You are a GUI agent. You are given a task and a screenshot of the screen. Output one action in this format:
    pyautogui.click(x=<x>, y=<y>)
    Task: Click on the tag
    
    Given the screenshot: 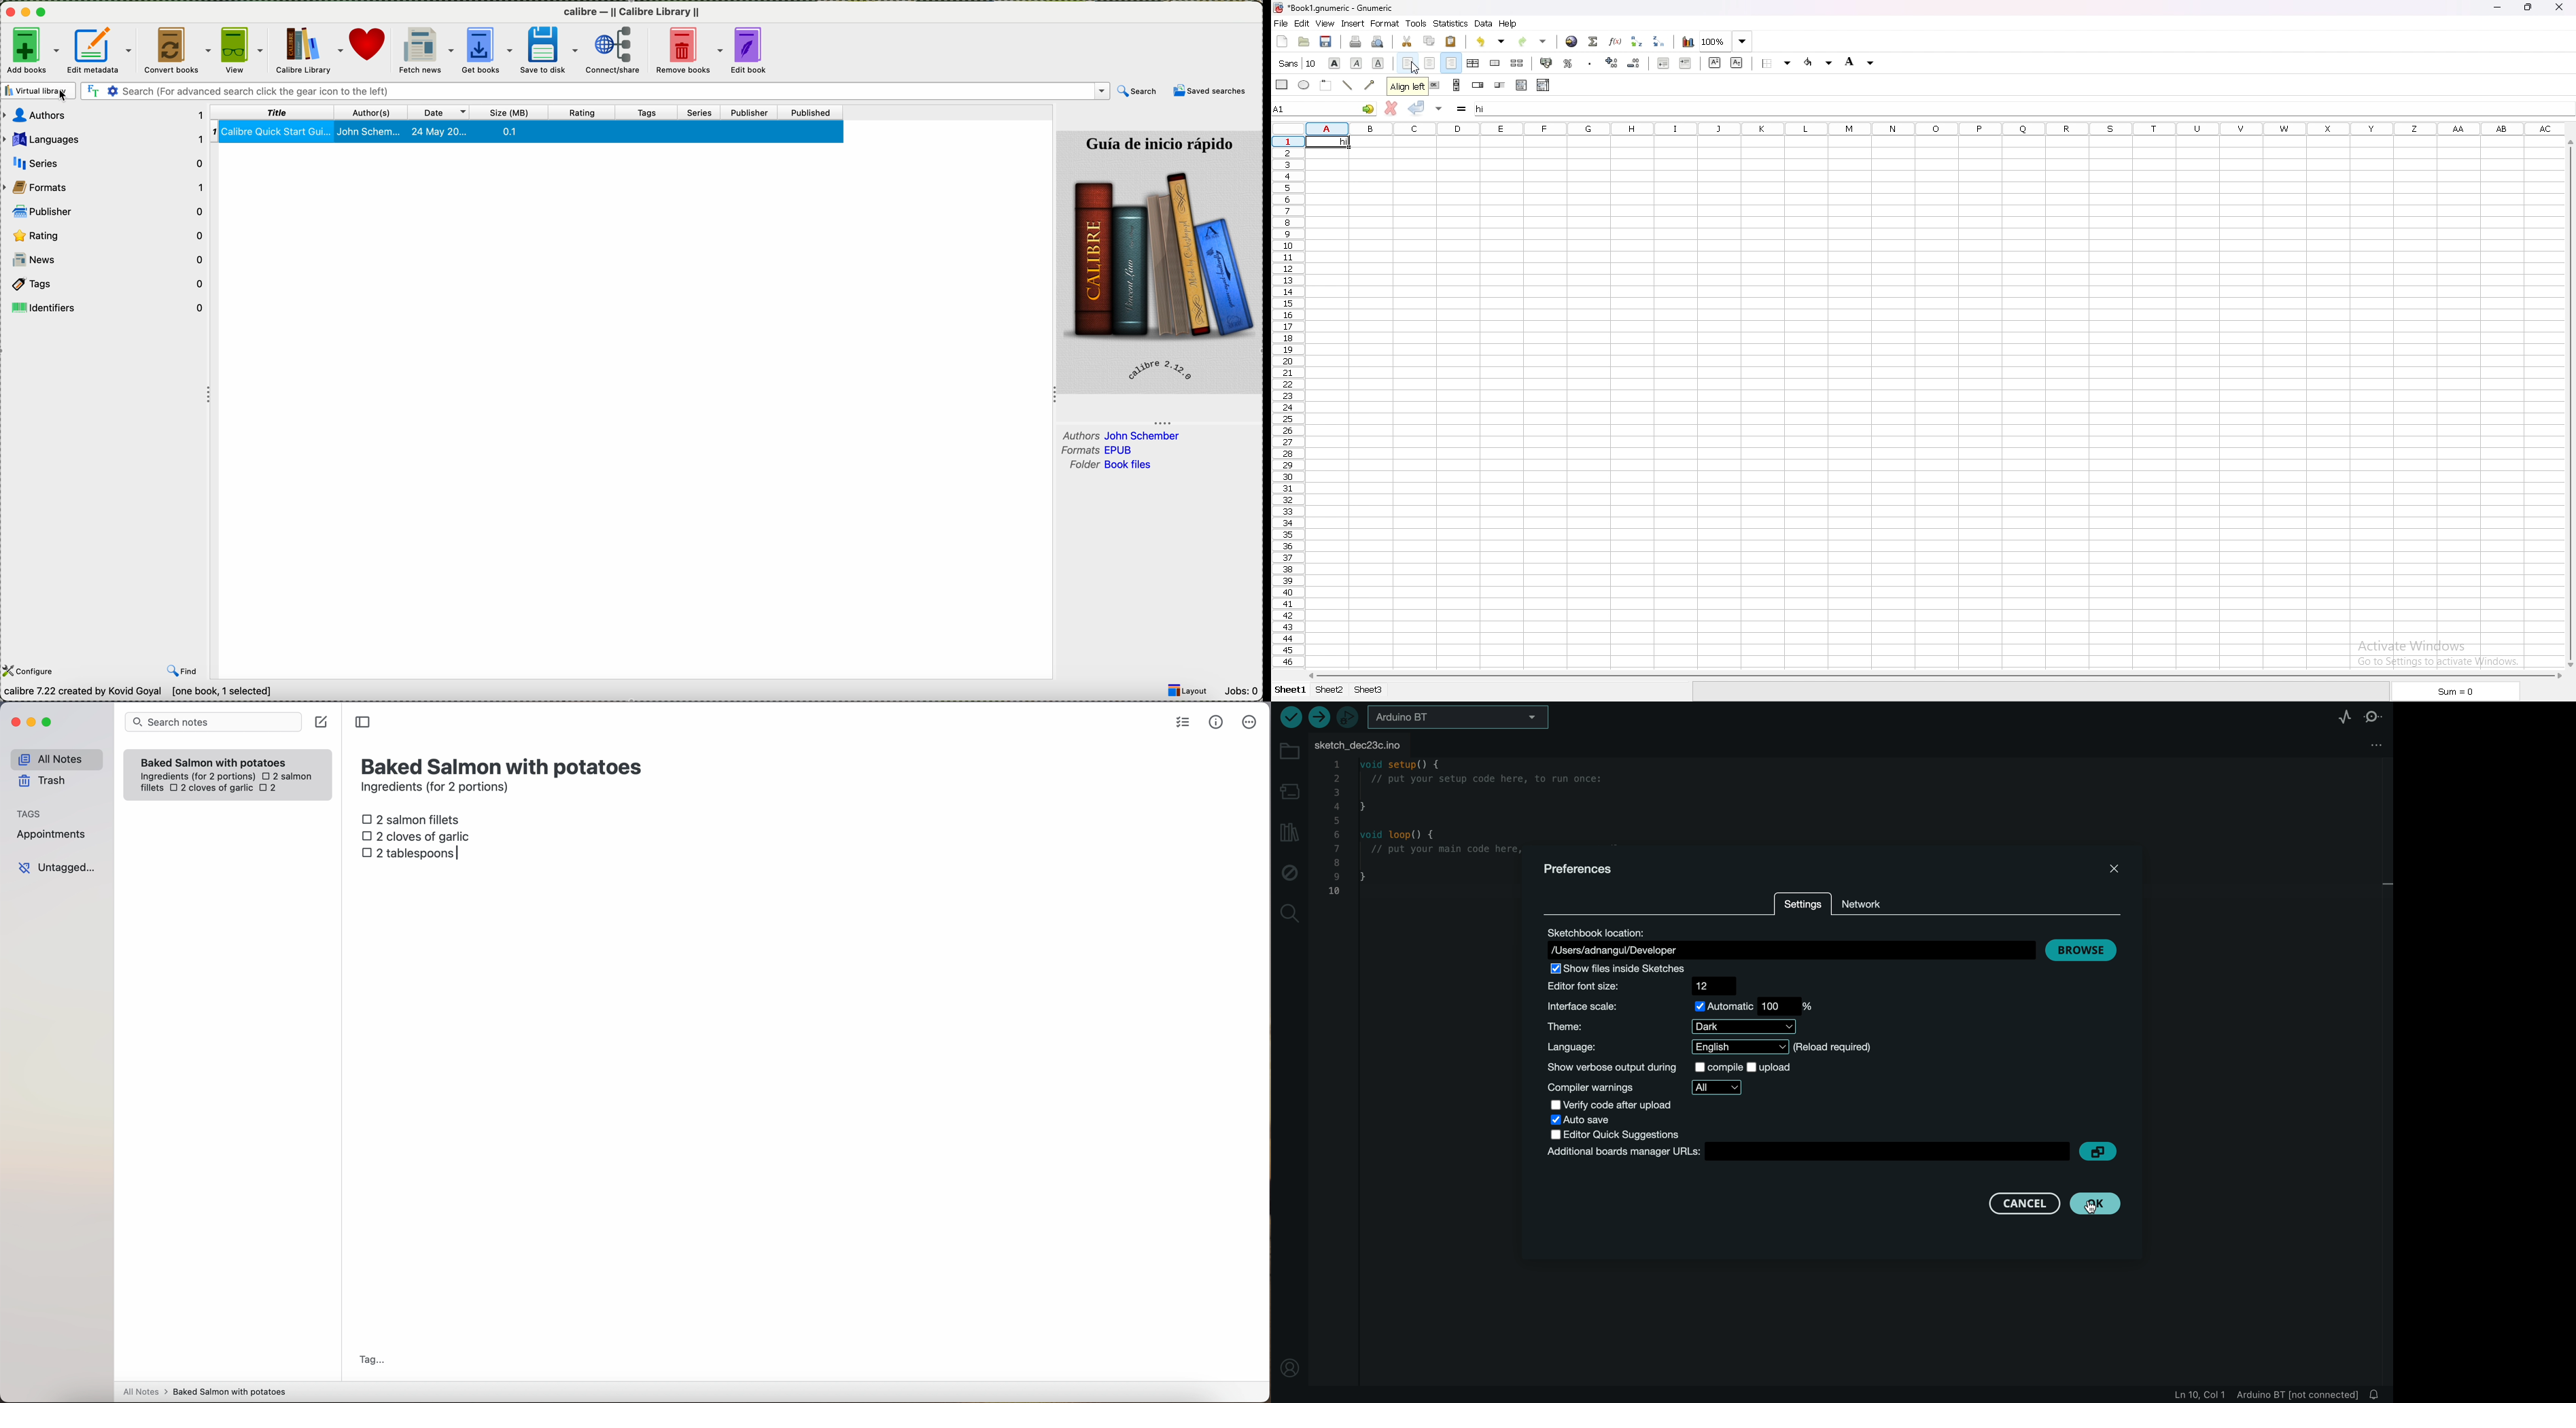 What is the action you would take?
    pyautogui.click(x=371, y=1361)
    